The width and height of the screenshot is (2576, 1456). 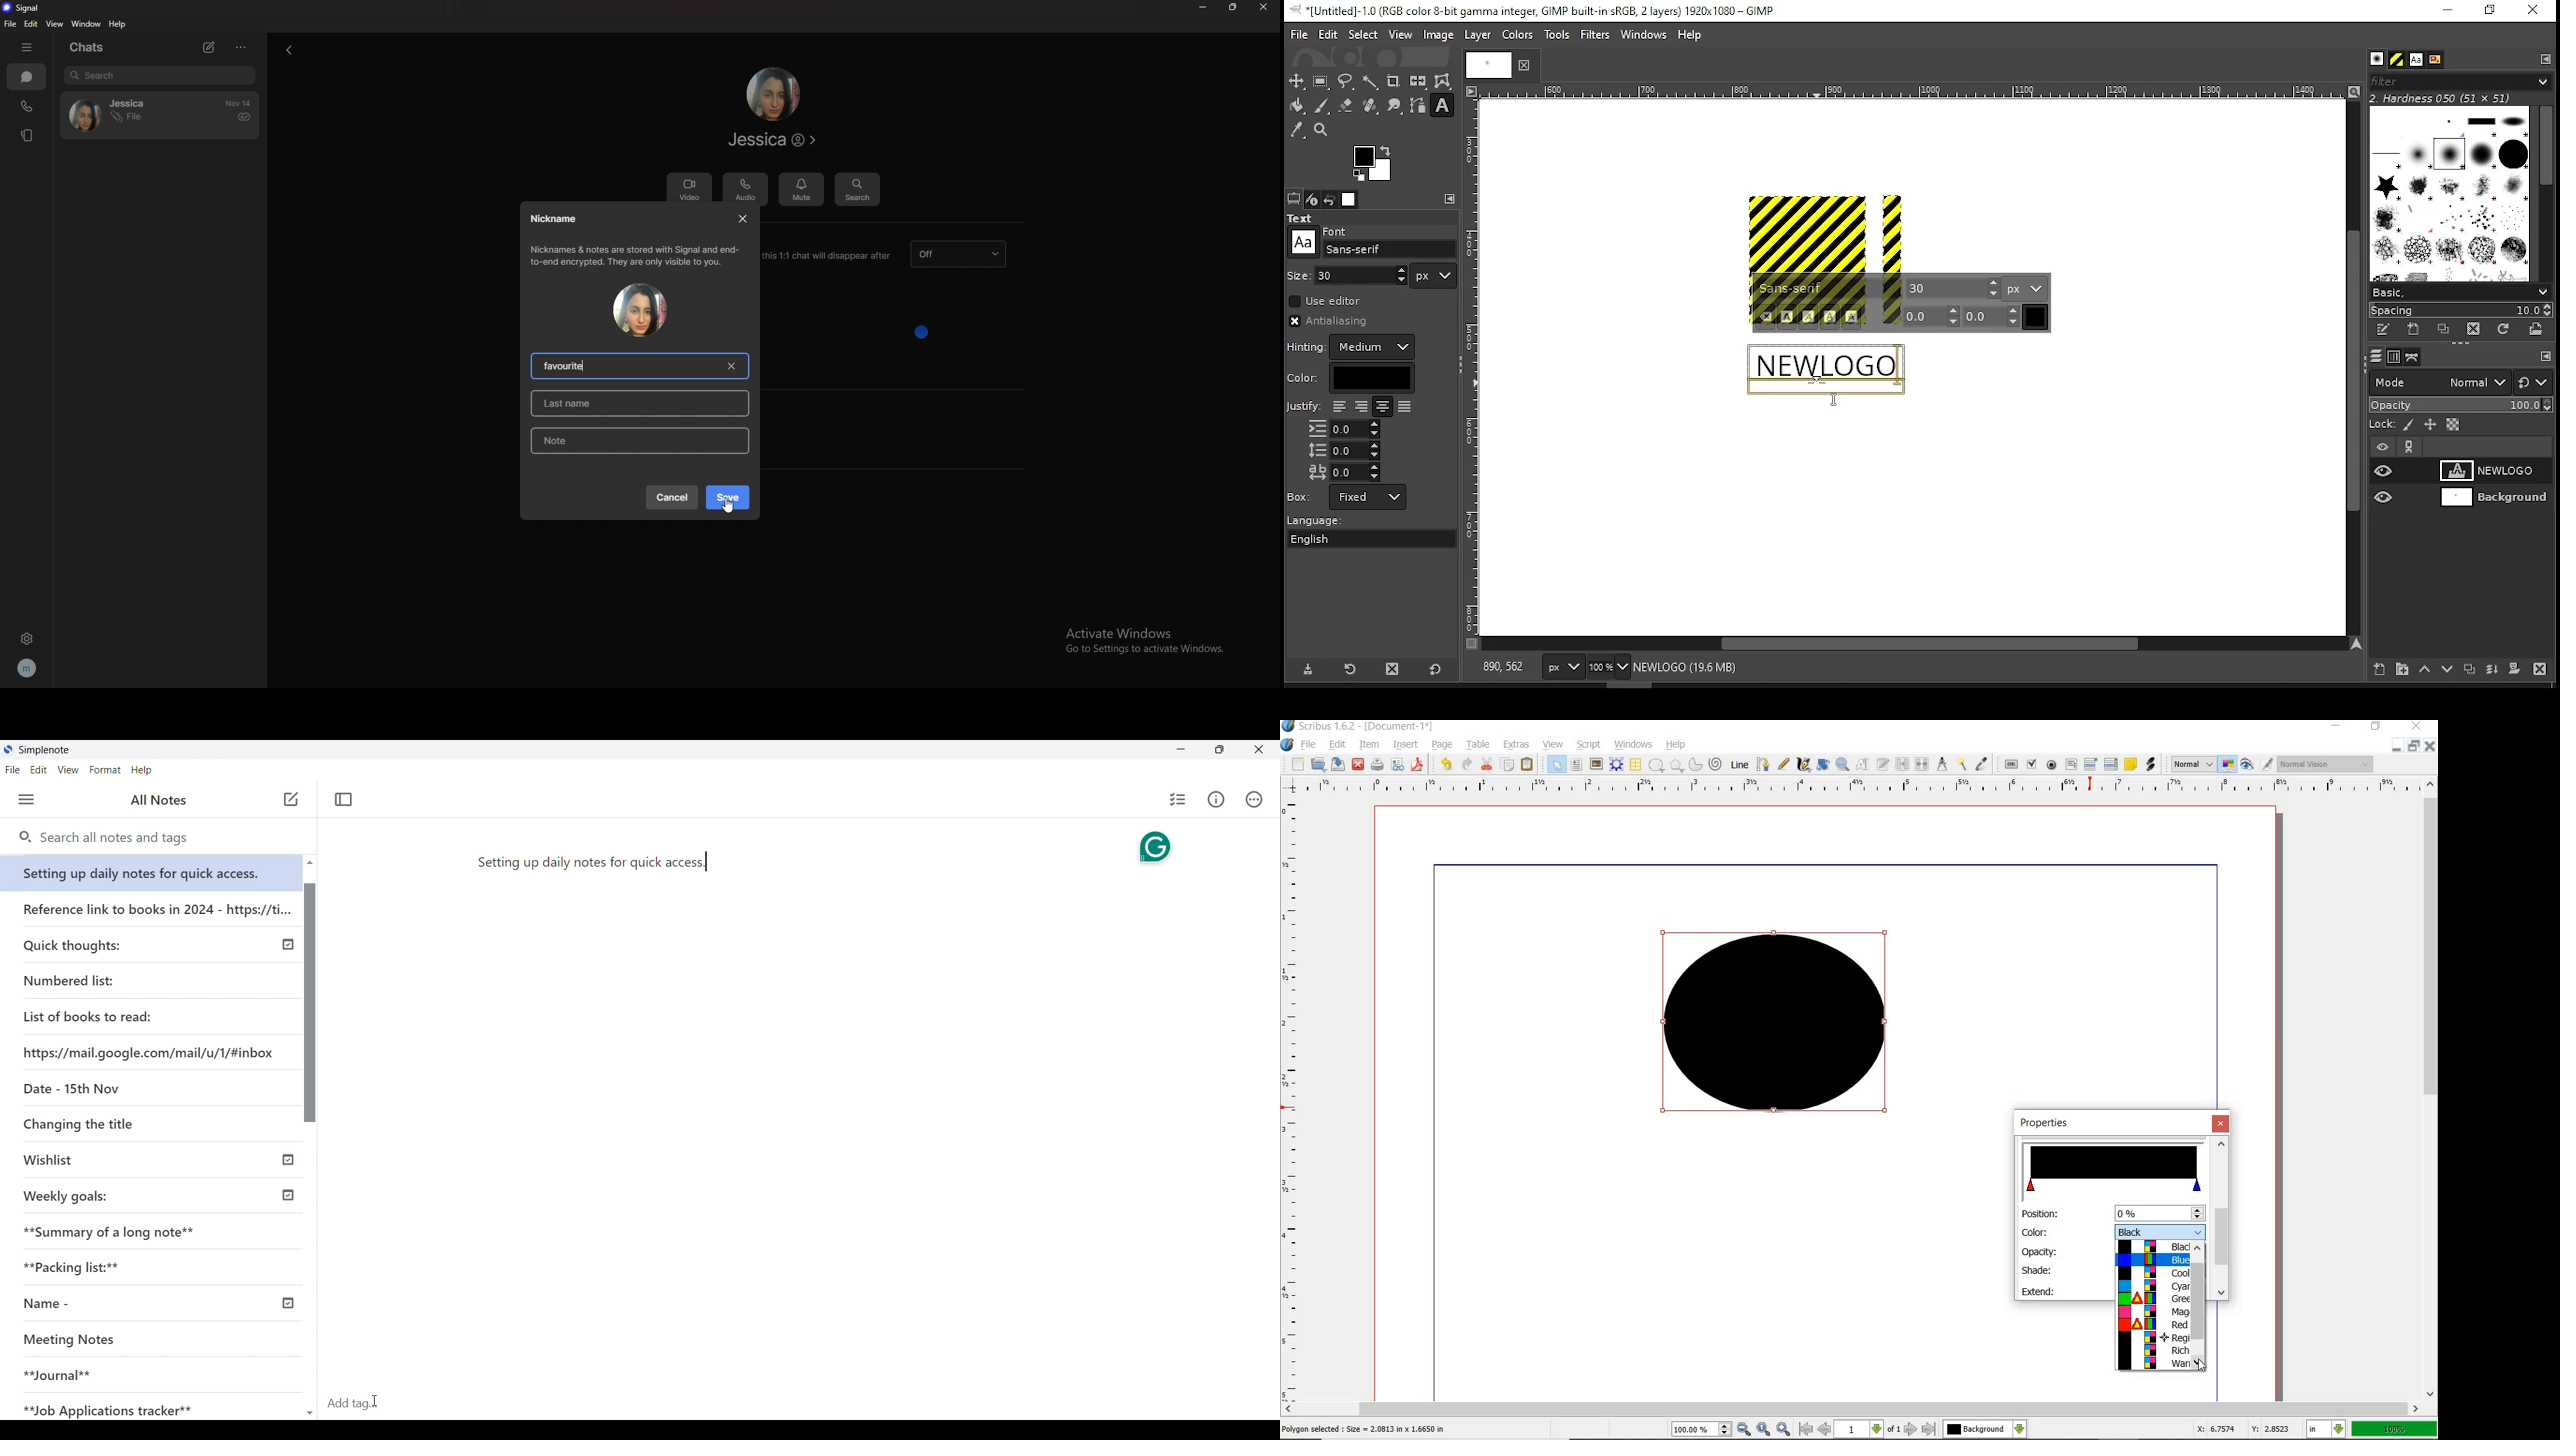 I want to click on new chat, so click(x=207, y=47).